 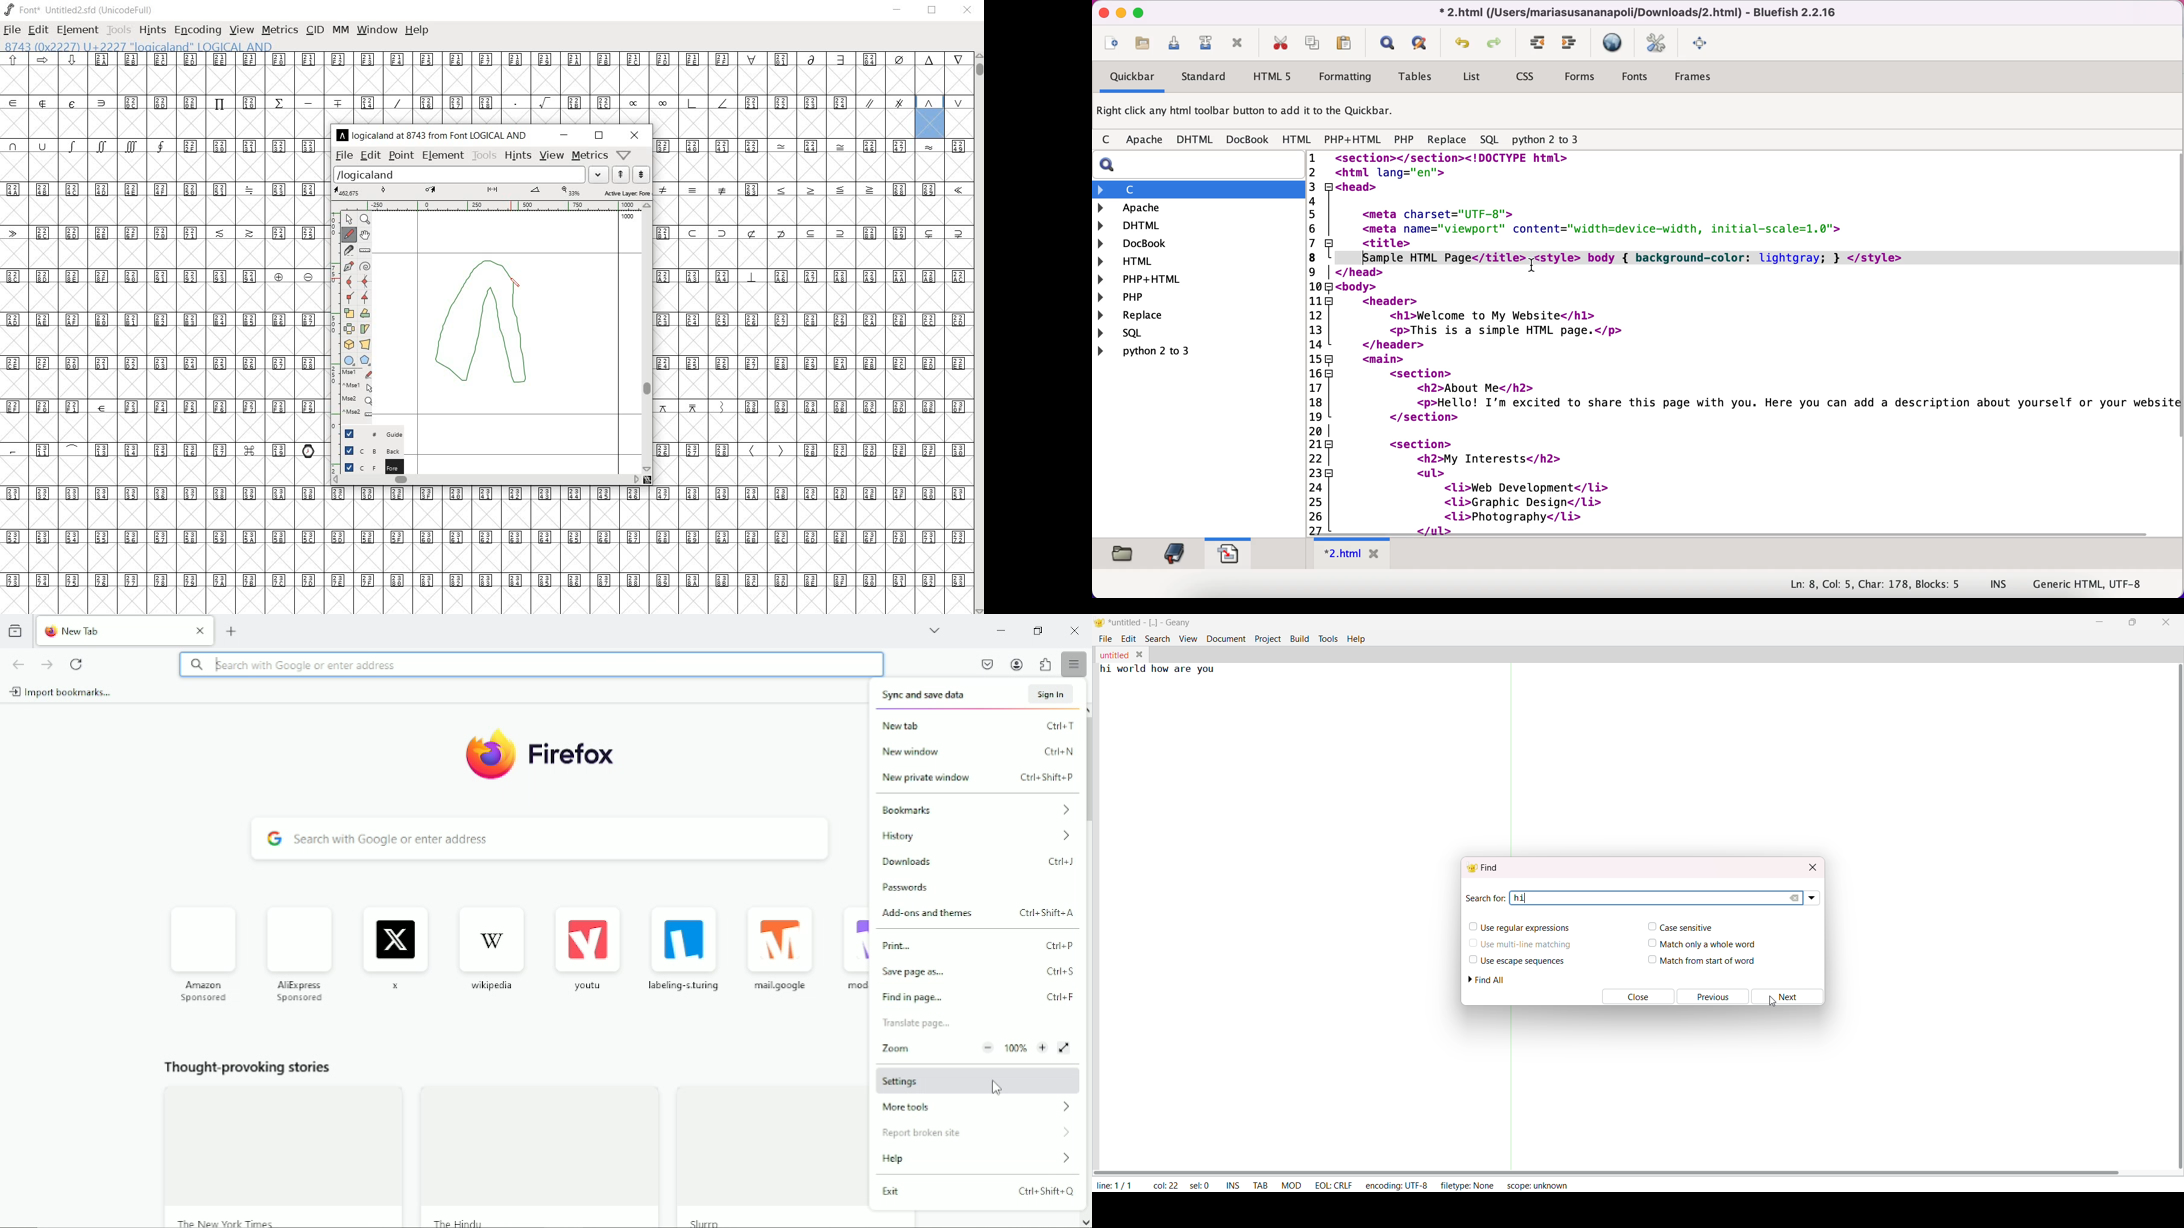 What do you see at coordinates (1288, 1186) in the screenshot?
I see `mod` at bounding box center [1288, 1186].